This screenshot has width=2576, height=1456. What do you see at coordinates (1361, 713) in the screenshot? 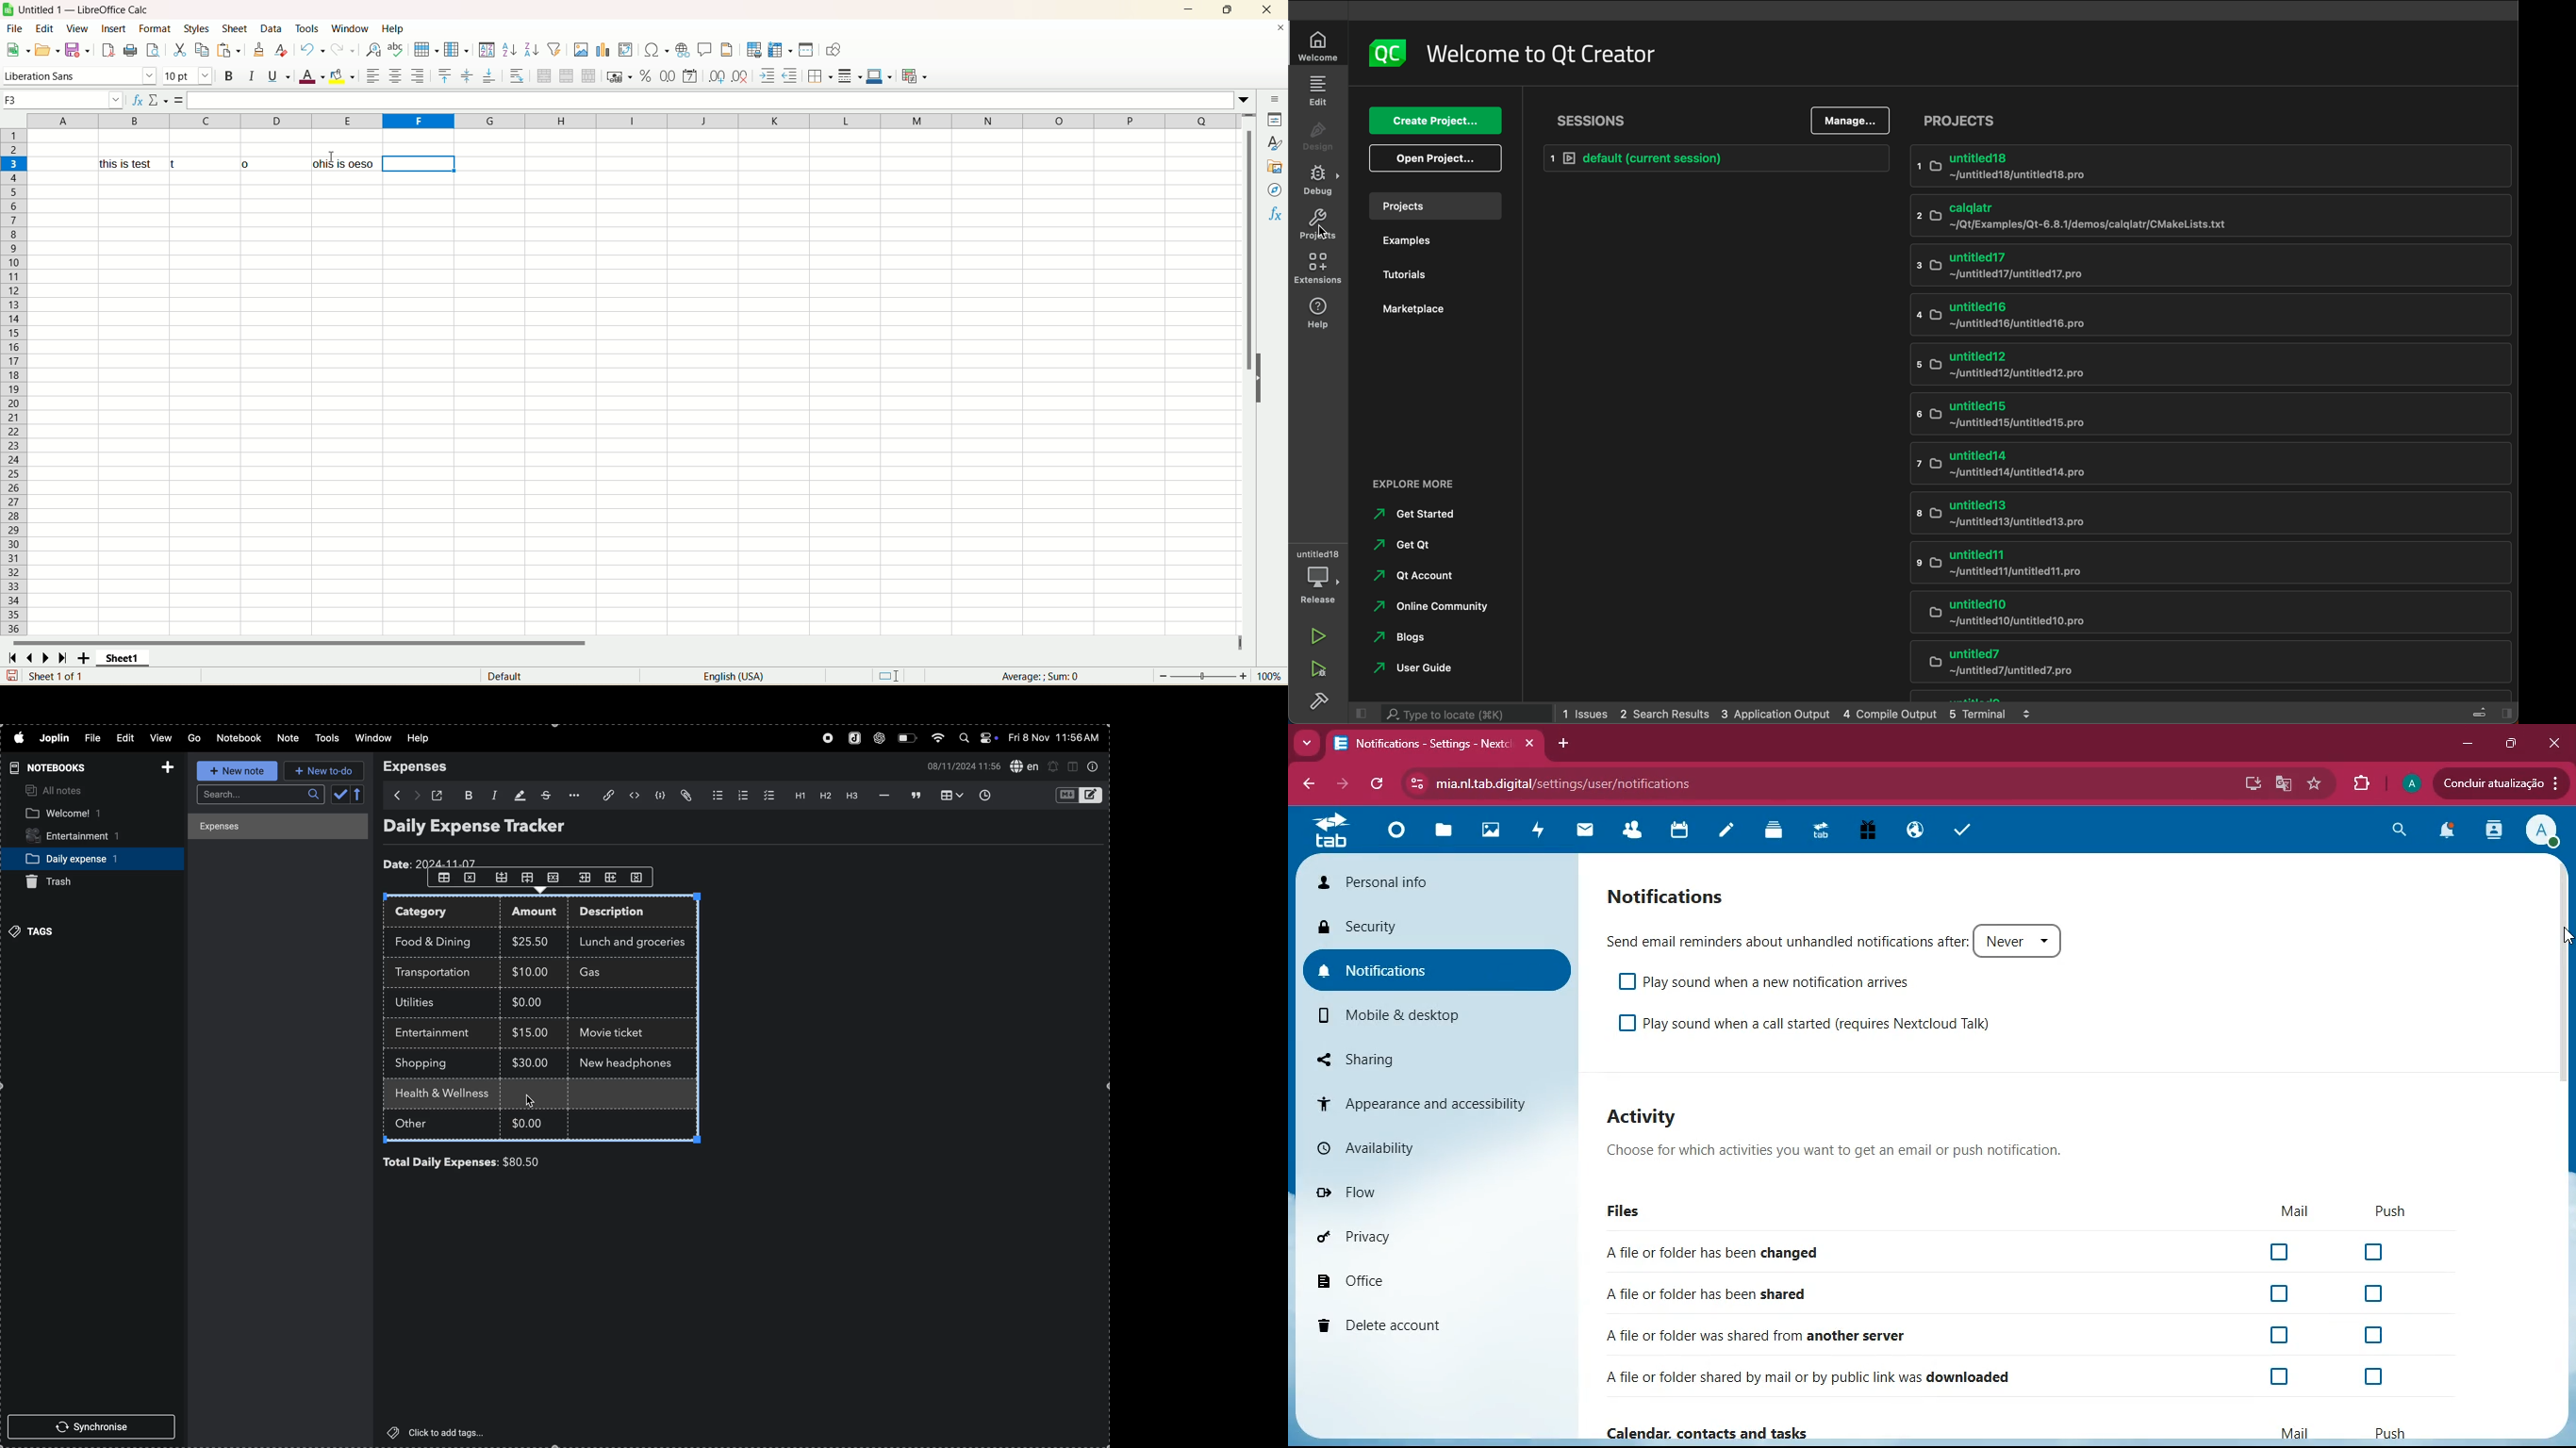
I see `close` at bounding box center [1361, 713].